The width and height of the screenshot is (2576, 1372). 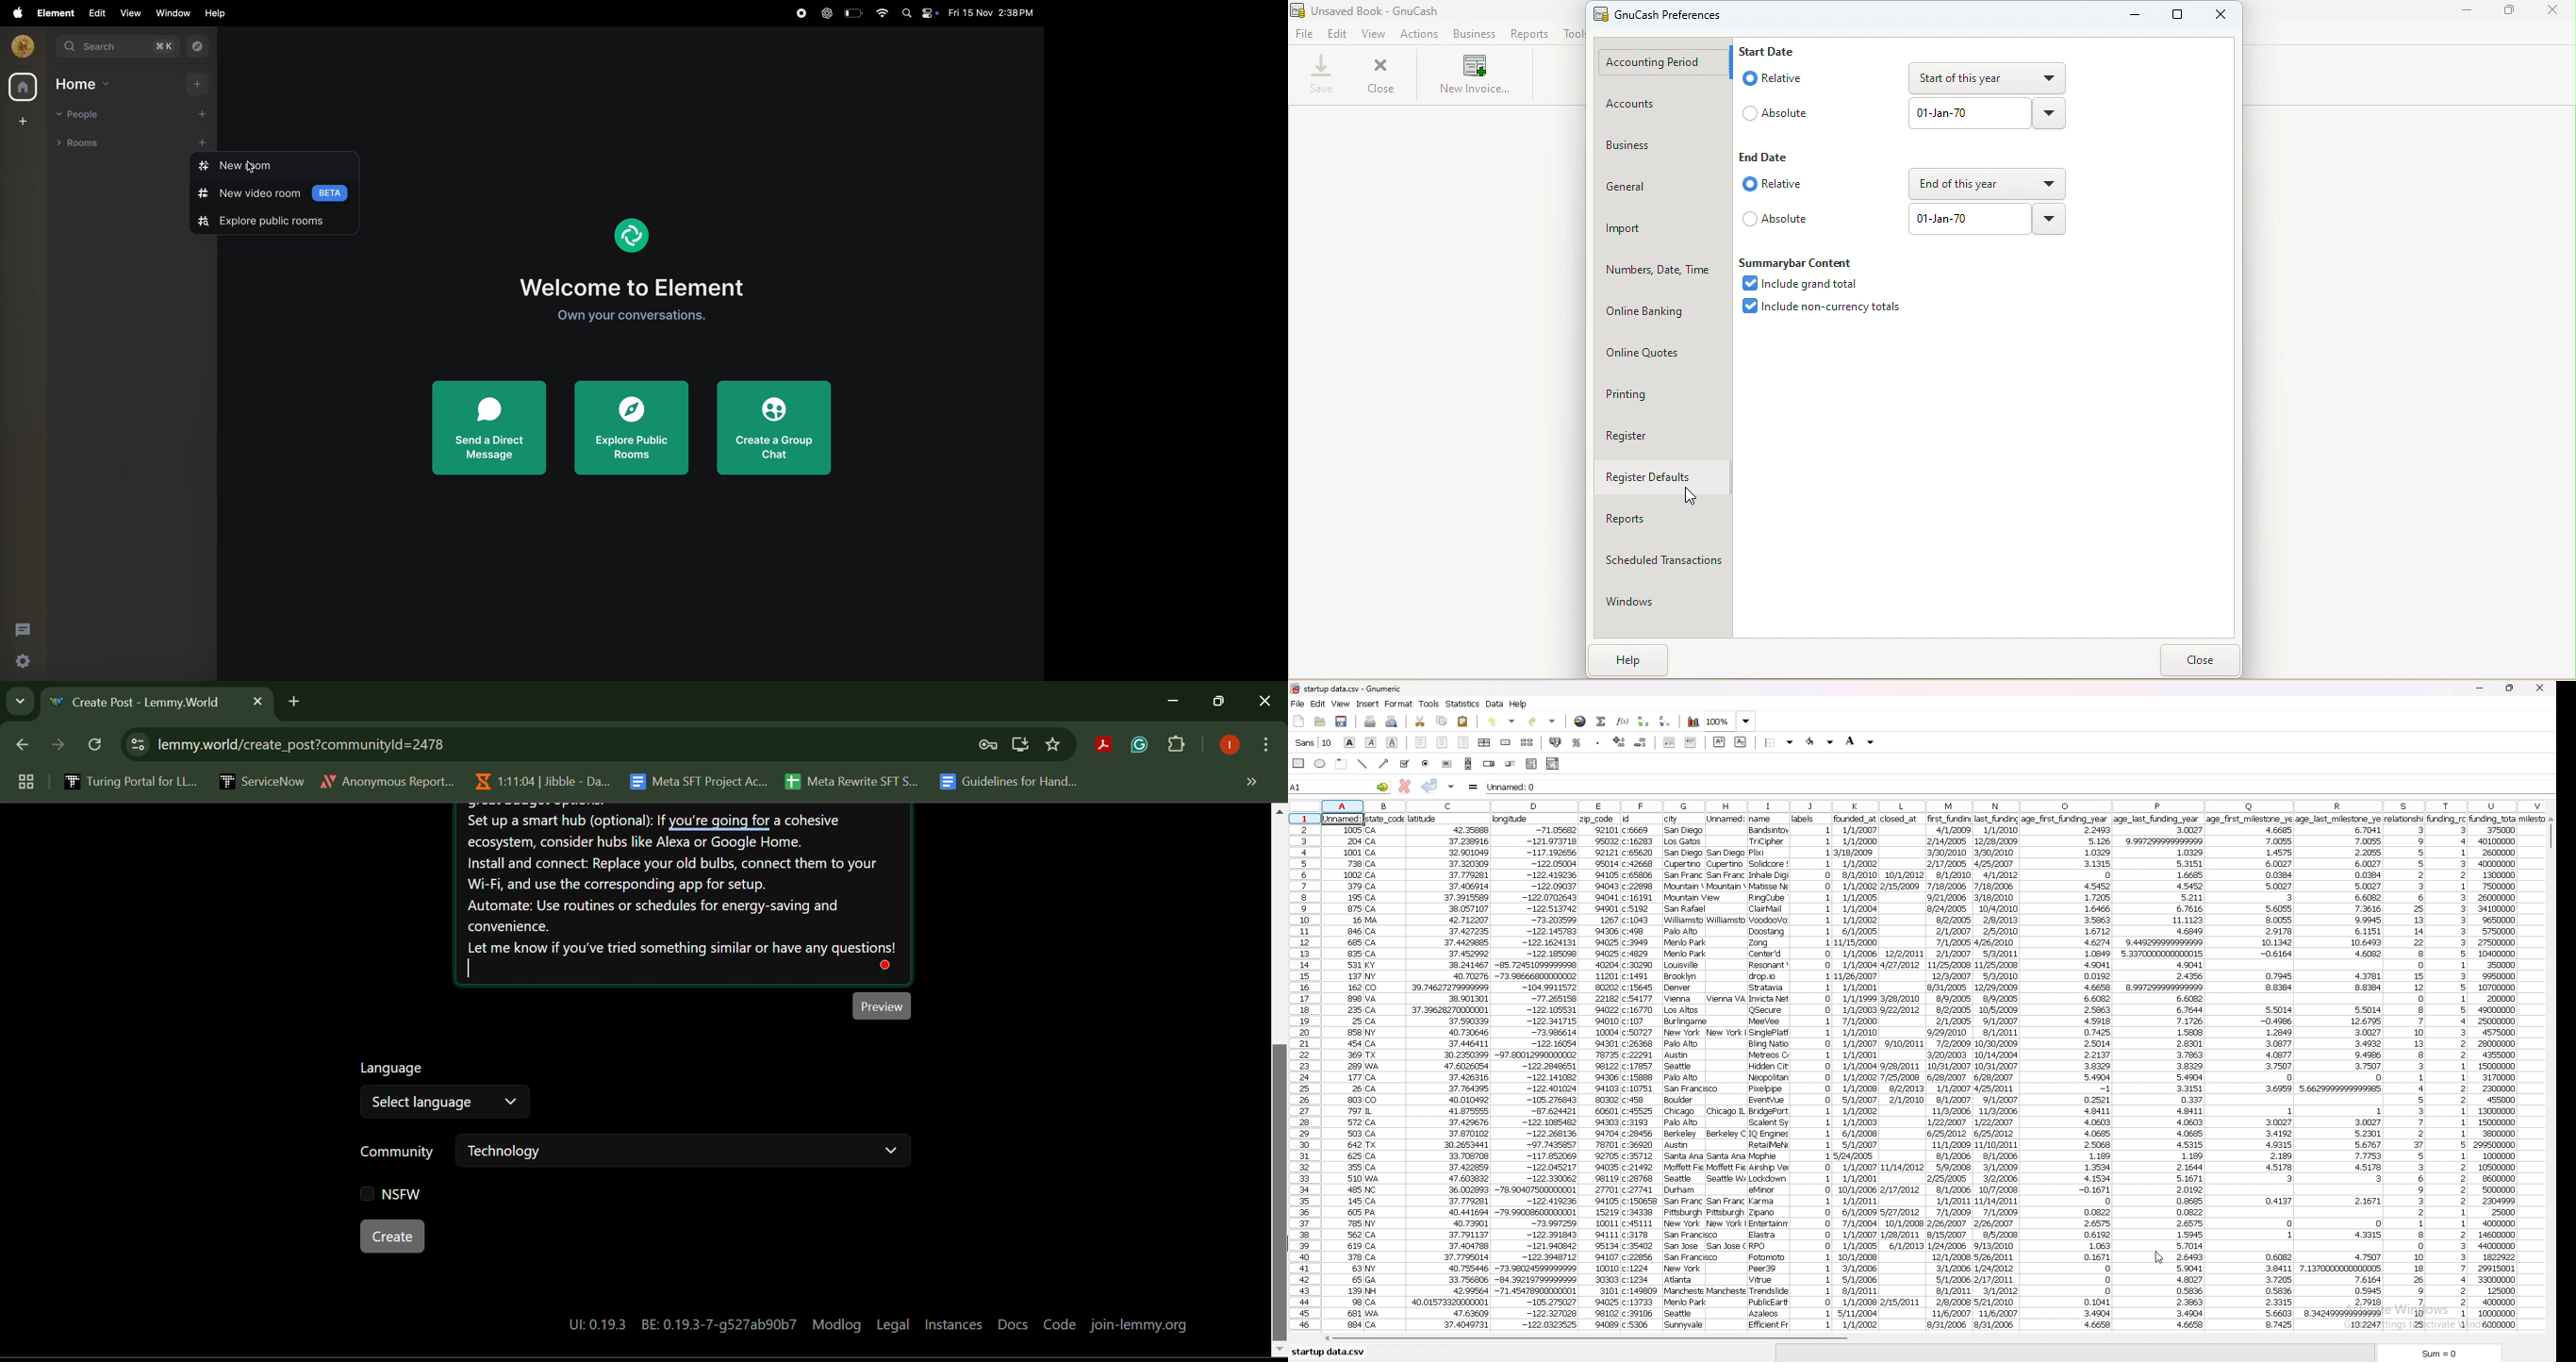 I want to click on add room, so click(x=203, y=141).